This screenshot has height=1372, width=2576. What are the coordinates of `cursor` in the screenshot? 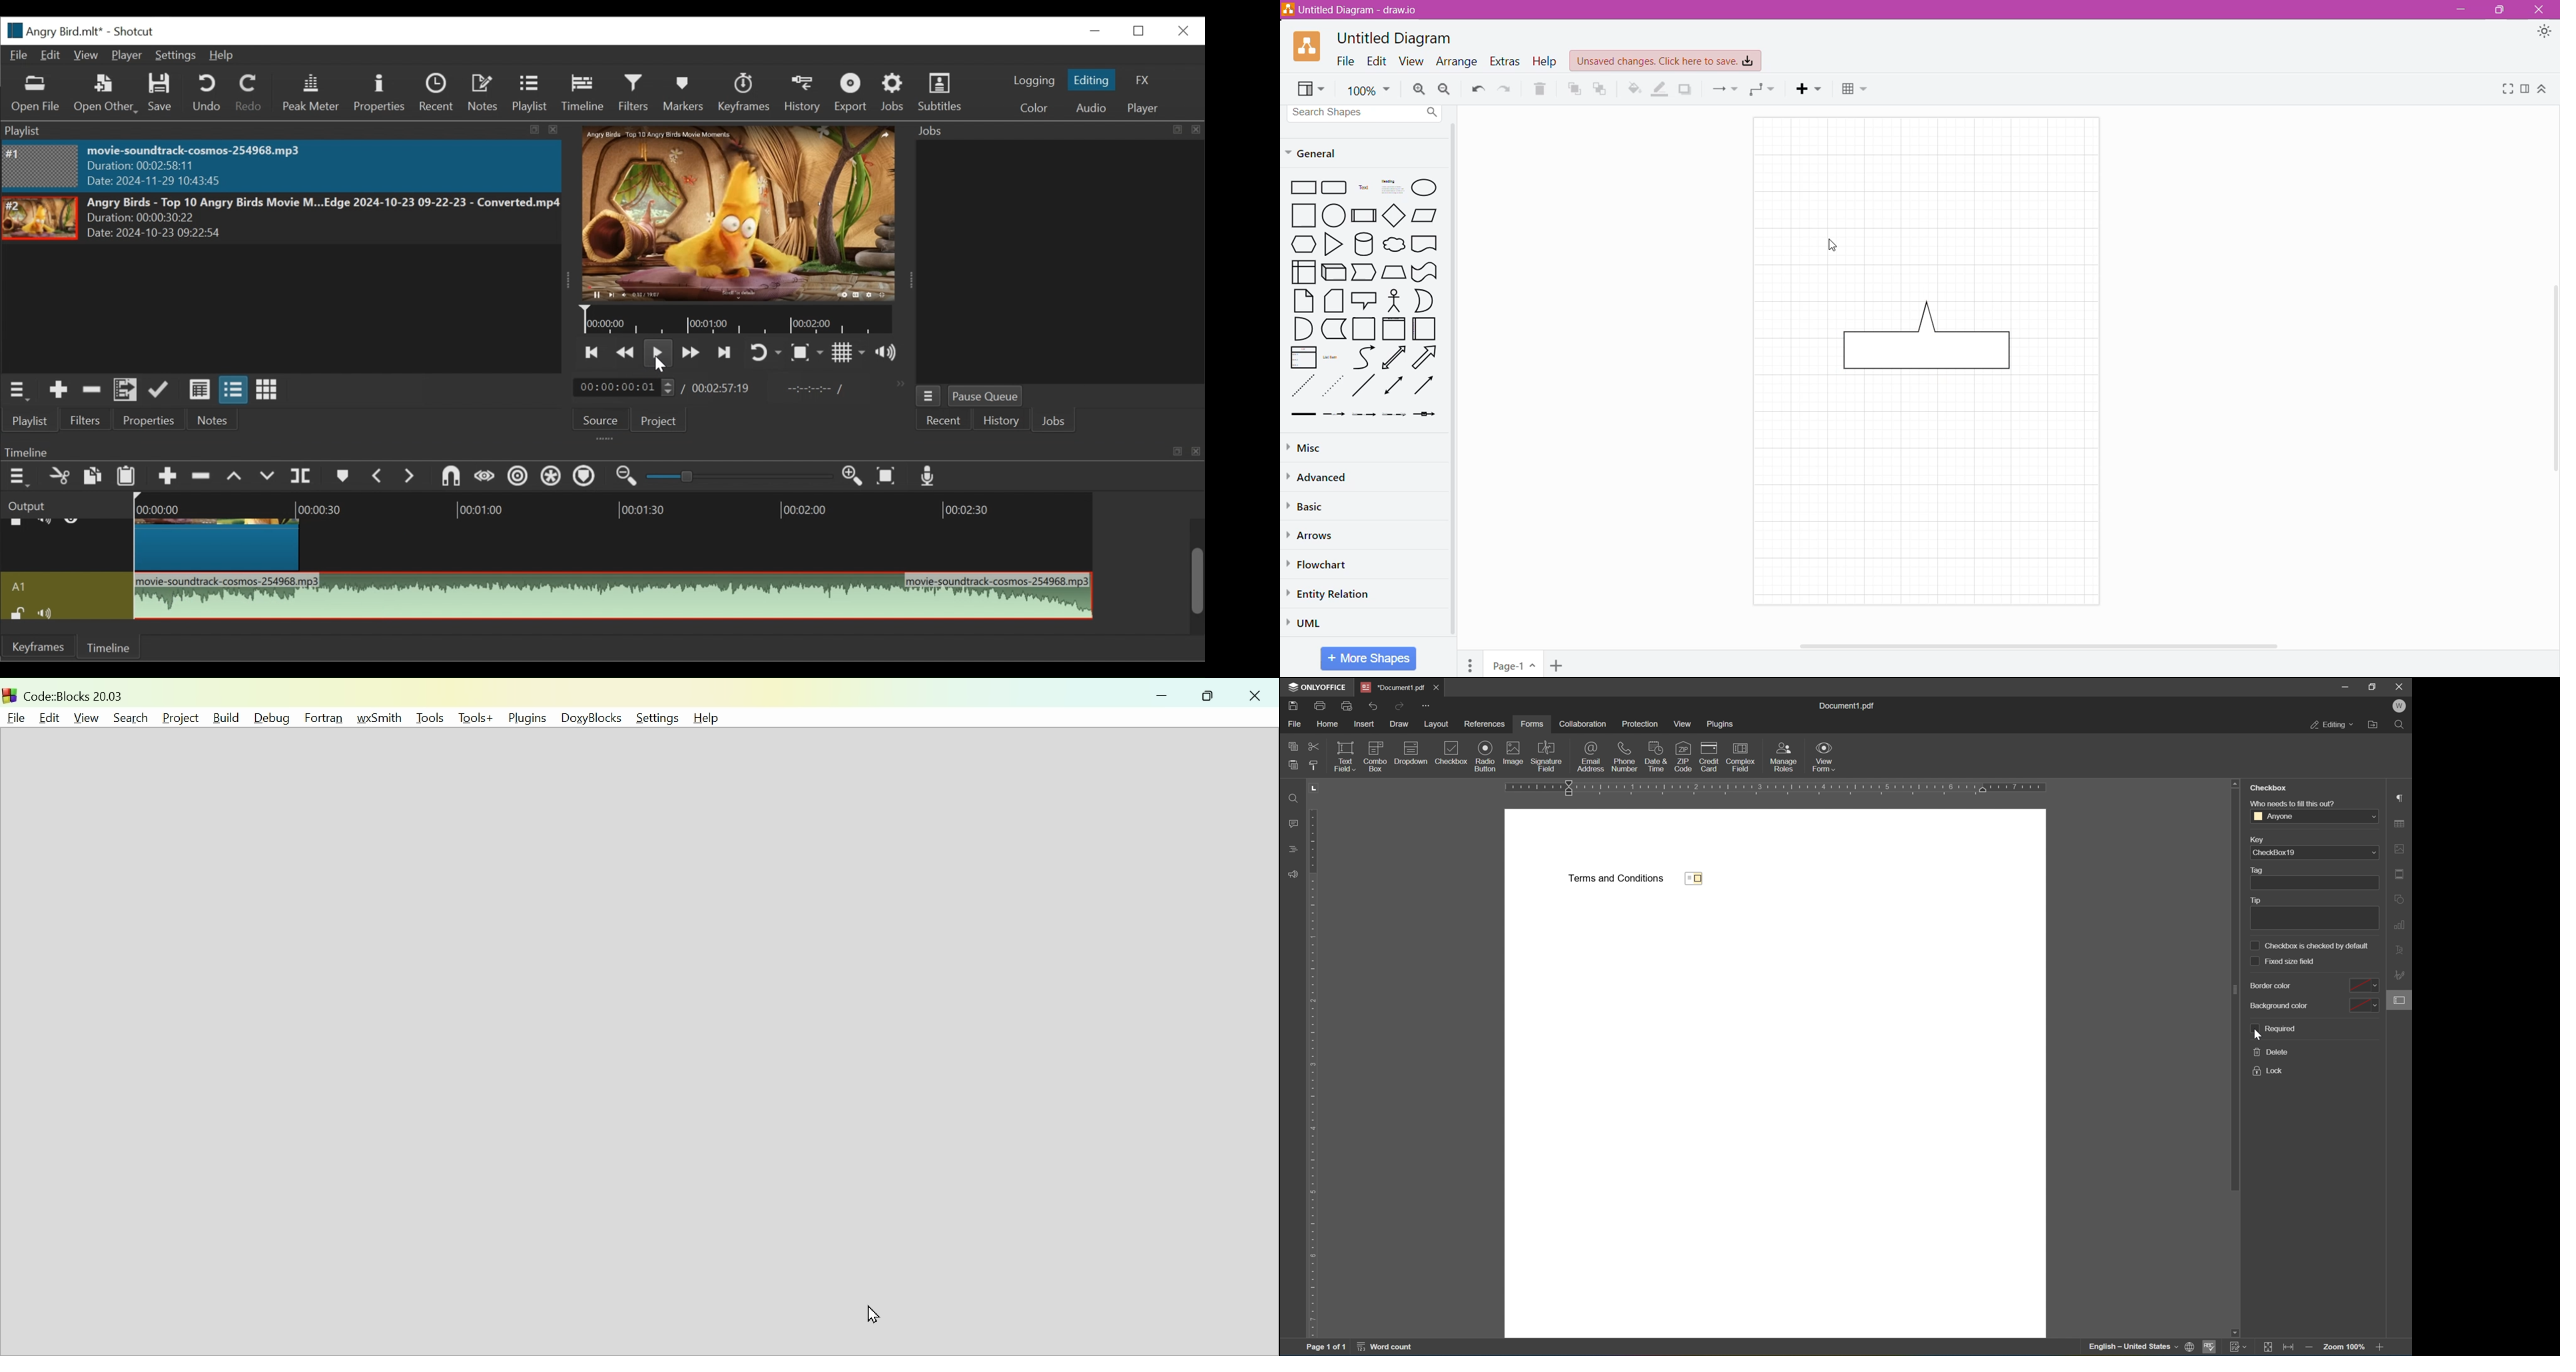 It's located at (664, 365).